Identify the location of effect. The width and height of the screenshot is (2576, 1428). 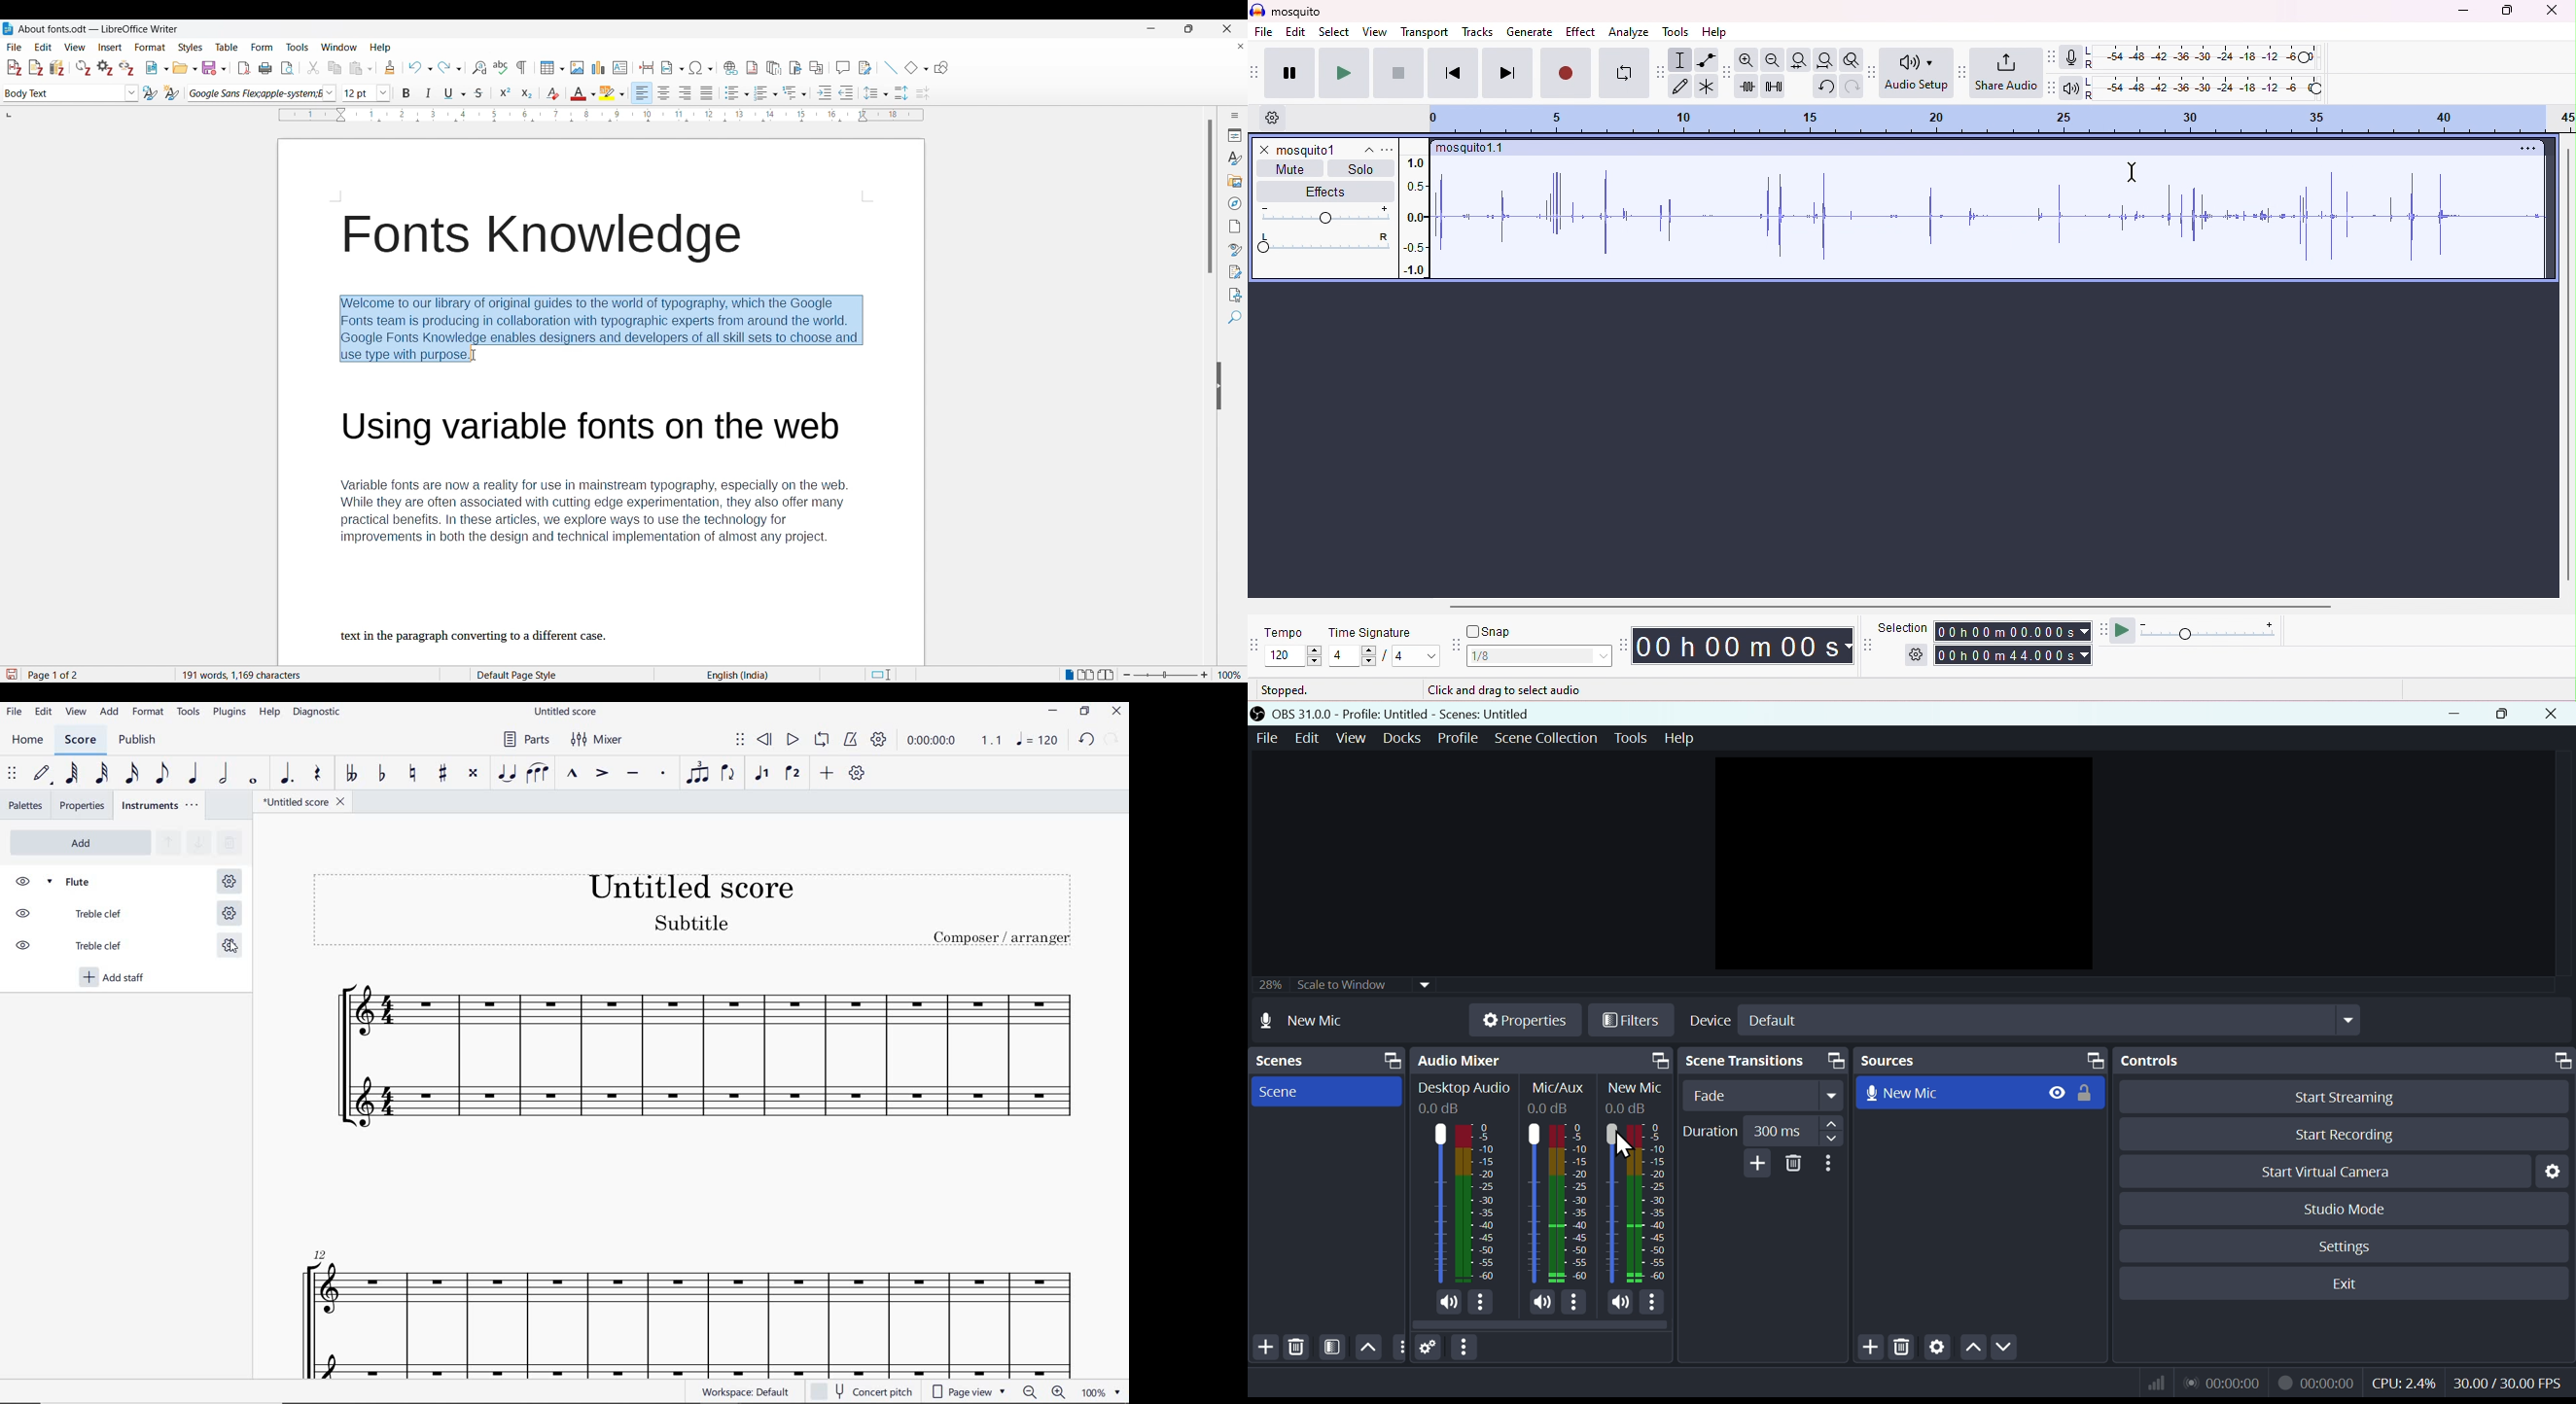
(1581, 32).